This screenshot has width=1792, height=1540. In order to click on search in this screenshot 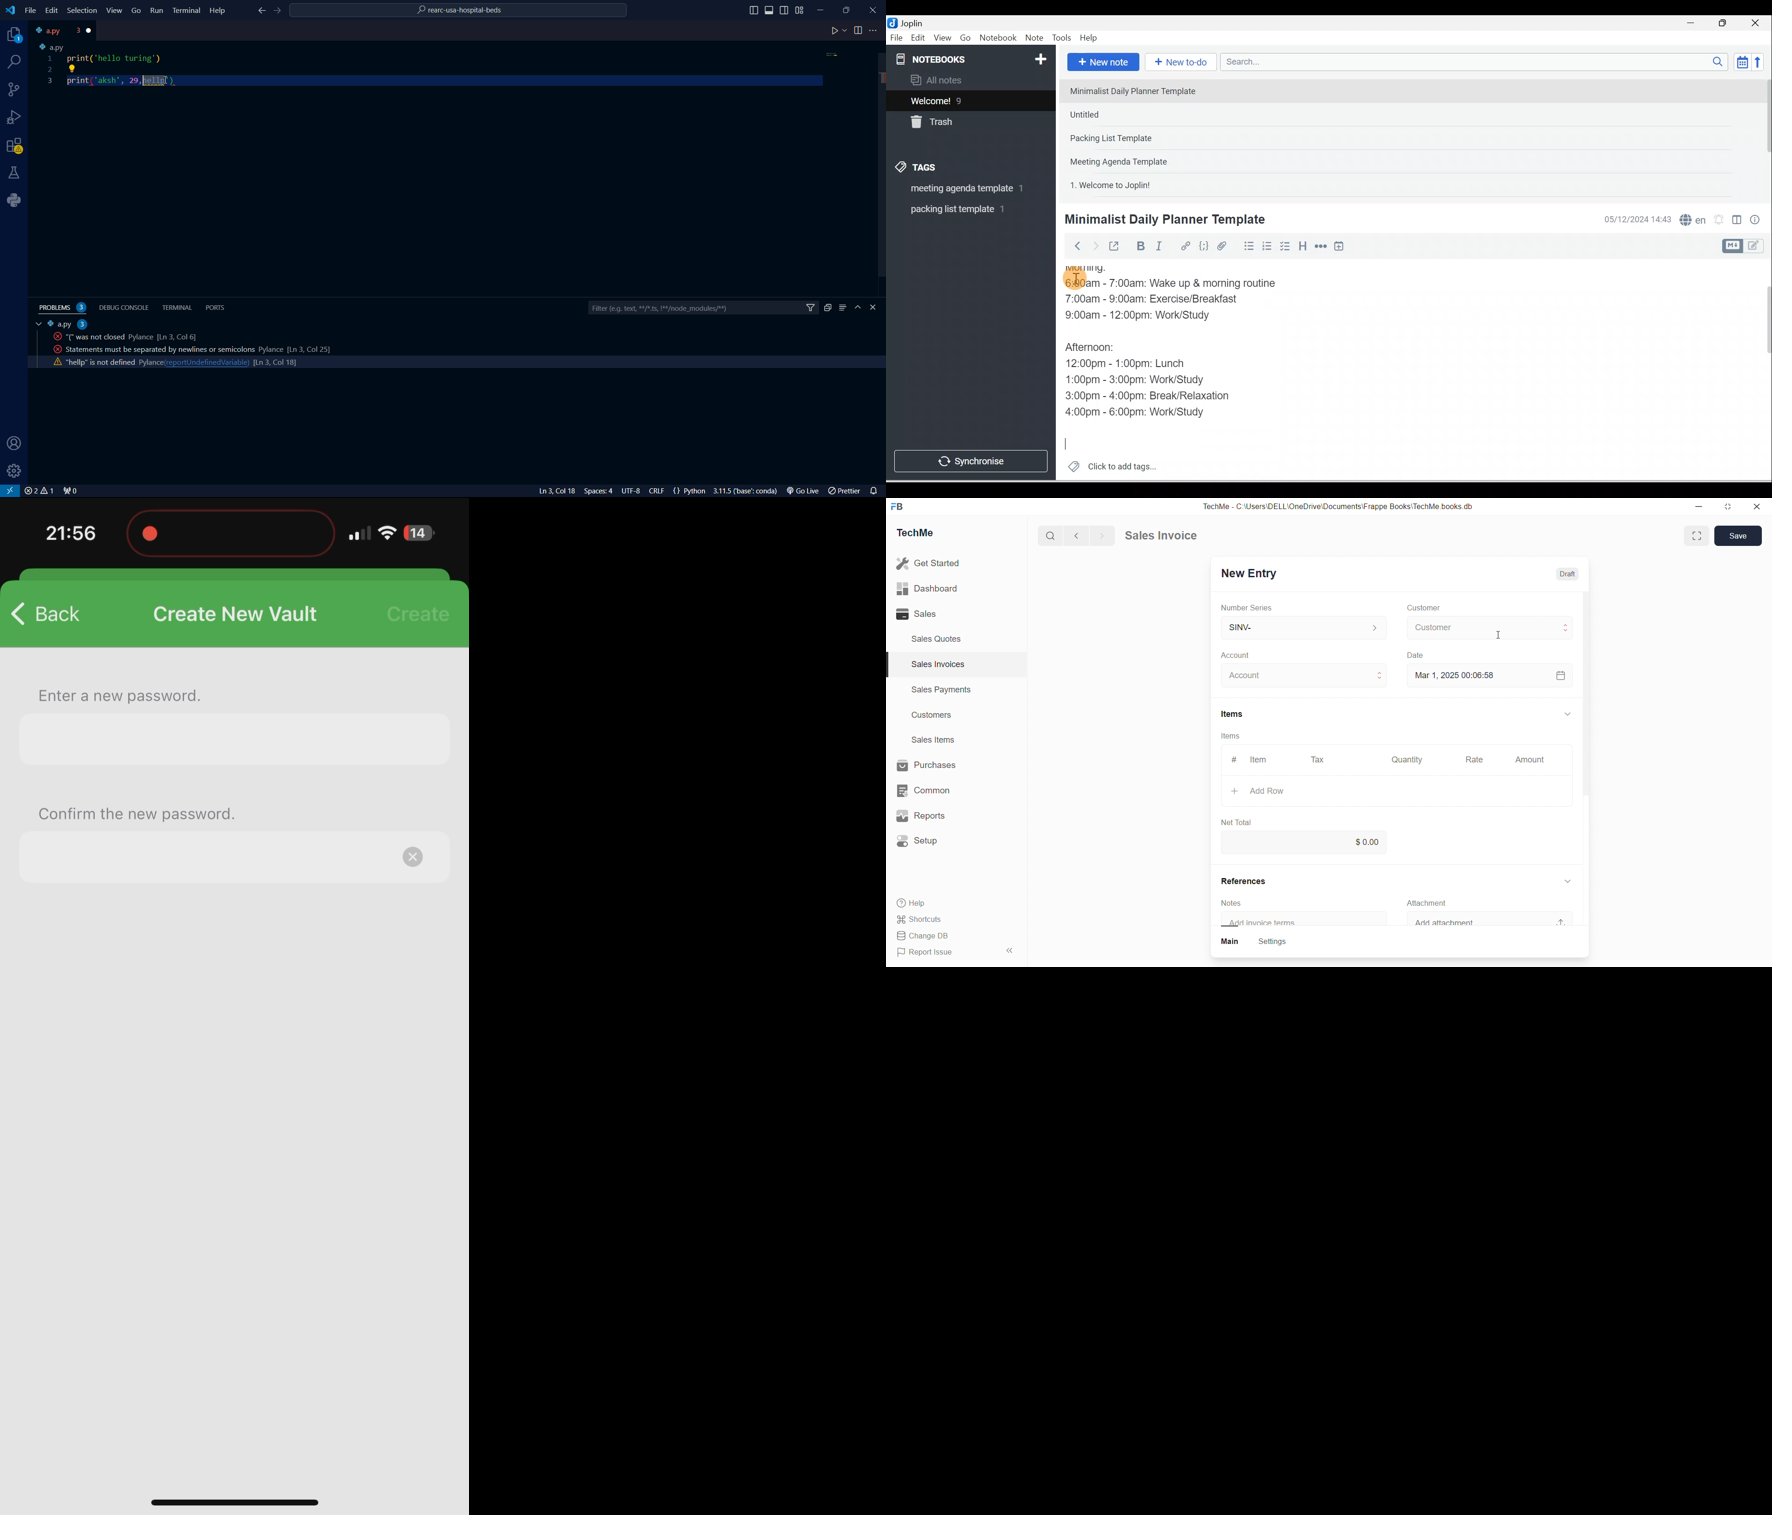, I will do `click(15, 62)`.